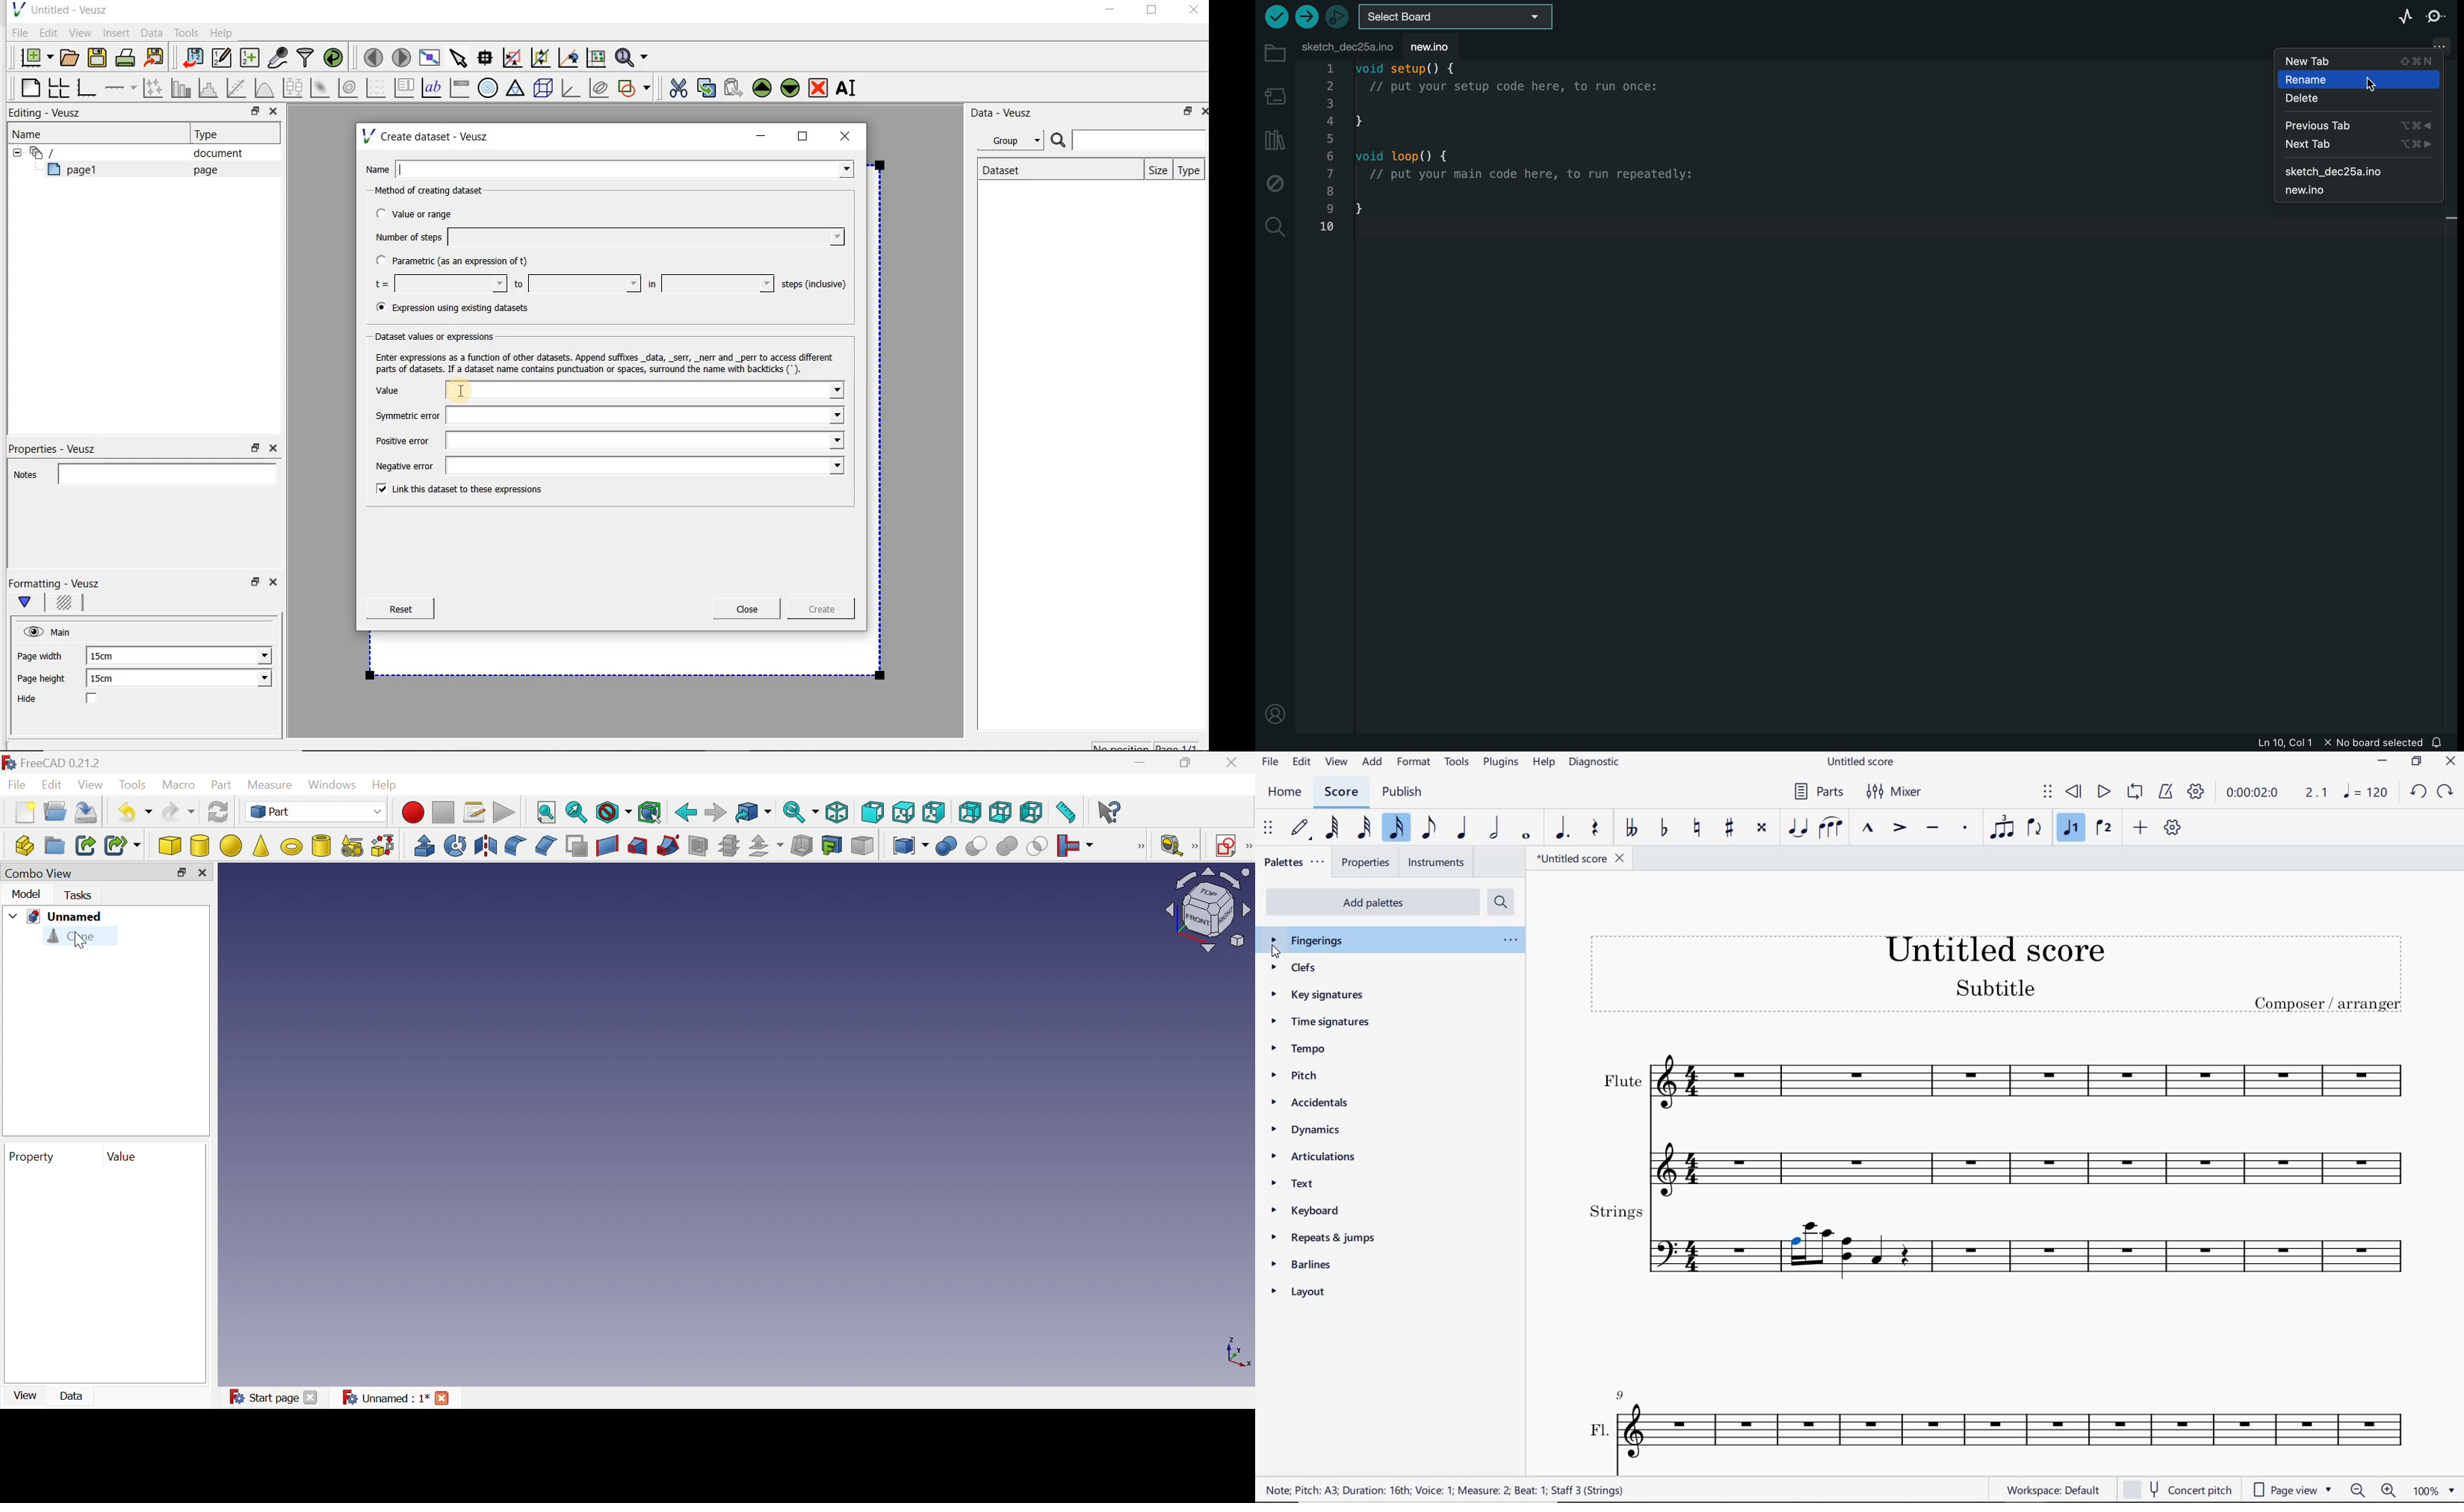 The width and height of the screenshot is (2464, 1512). What do you see at coordinates (636, 86) in the screenshot?
I see `add a shape to the plot` at bounding box center [636, 86].